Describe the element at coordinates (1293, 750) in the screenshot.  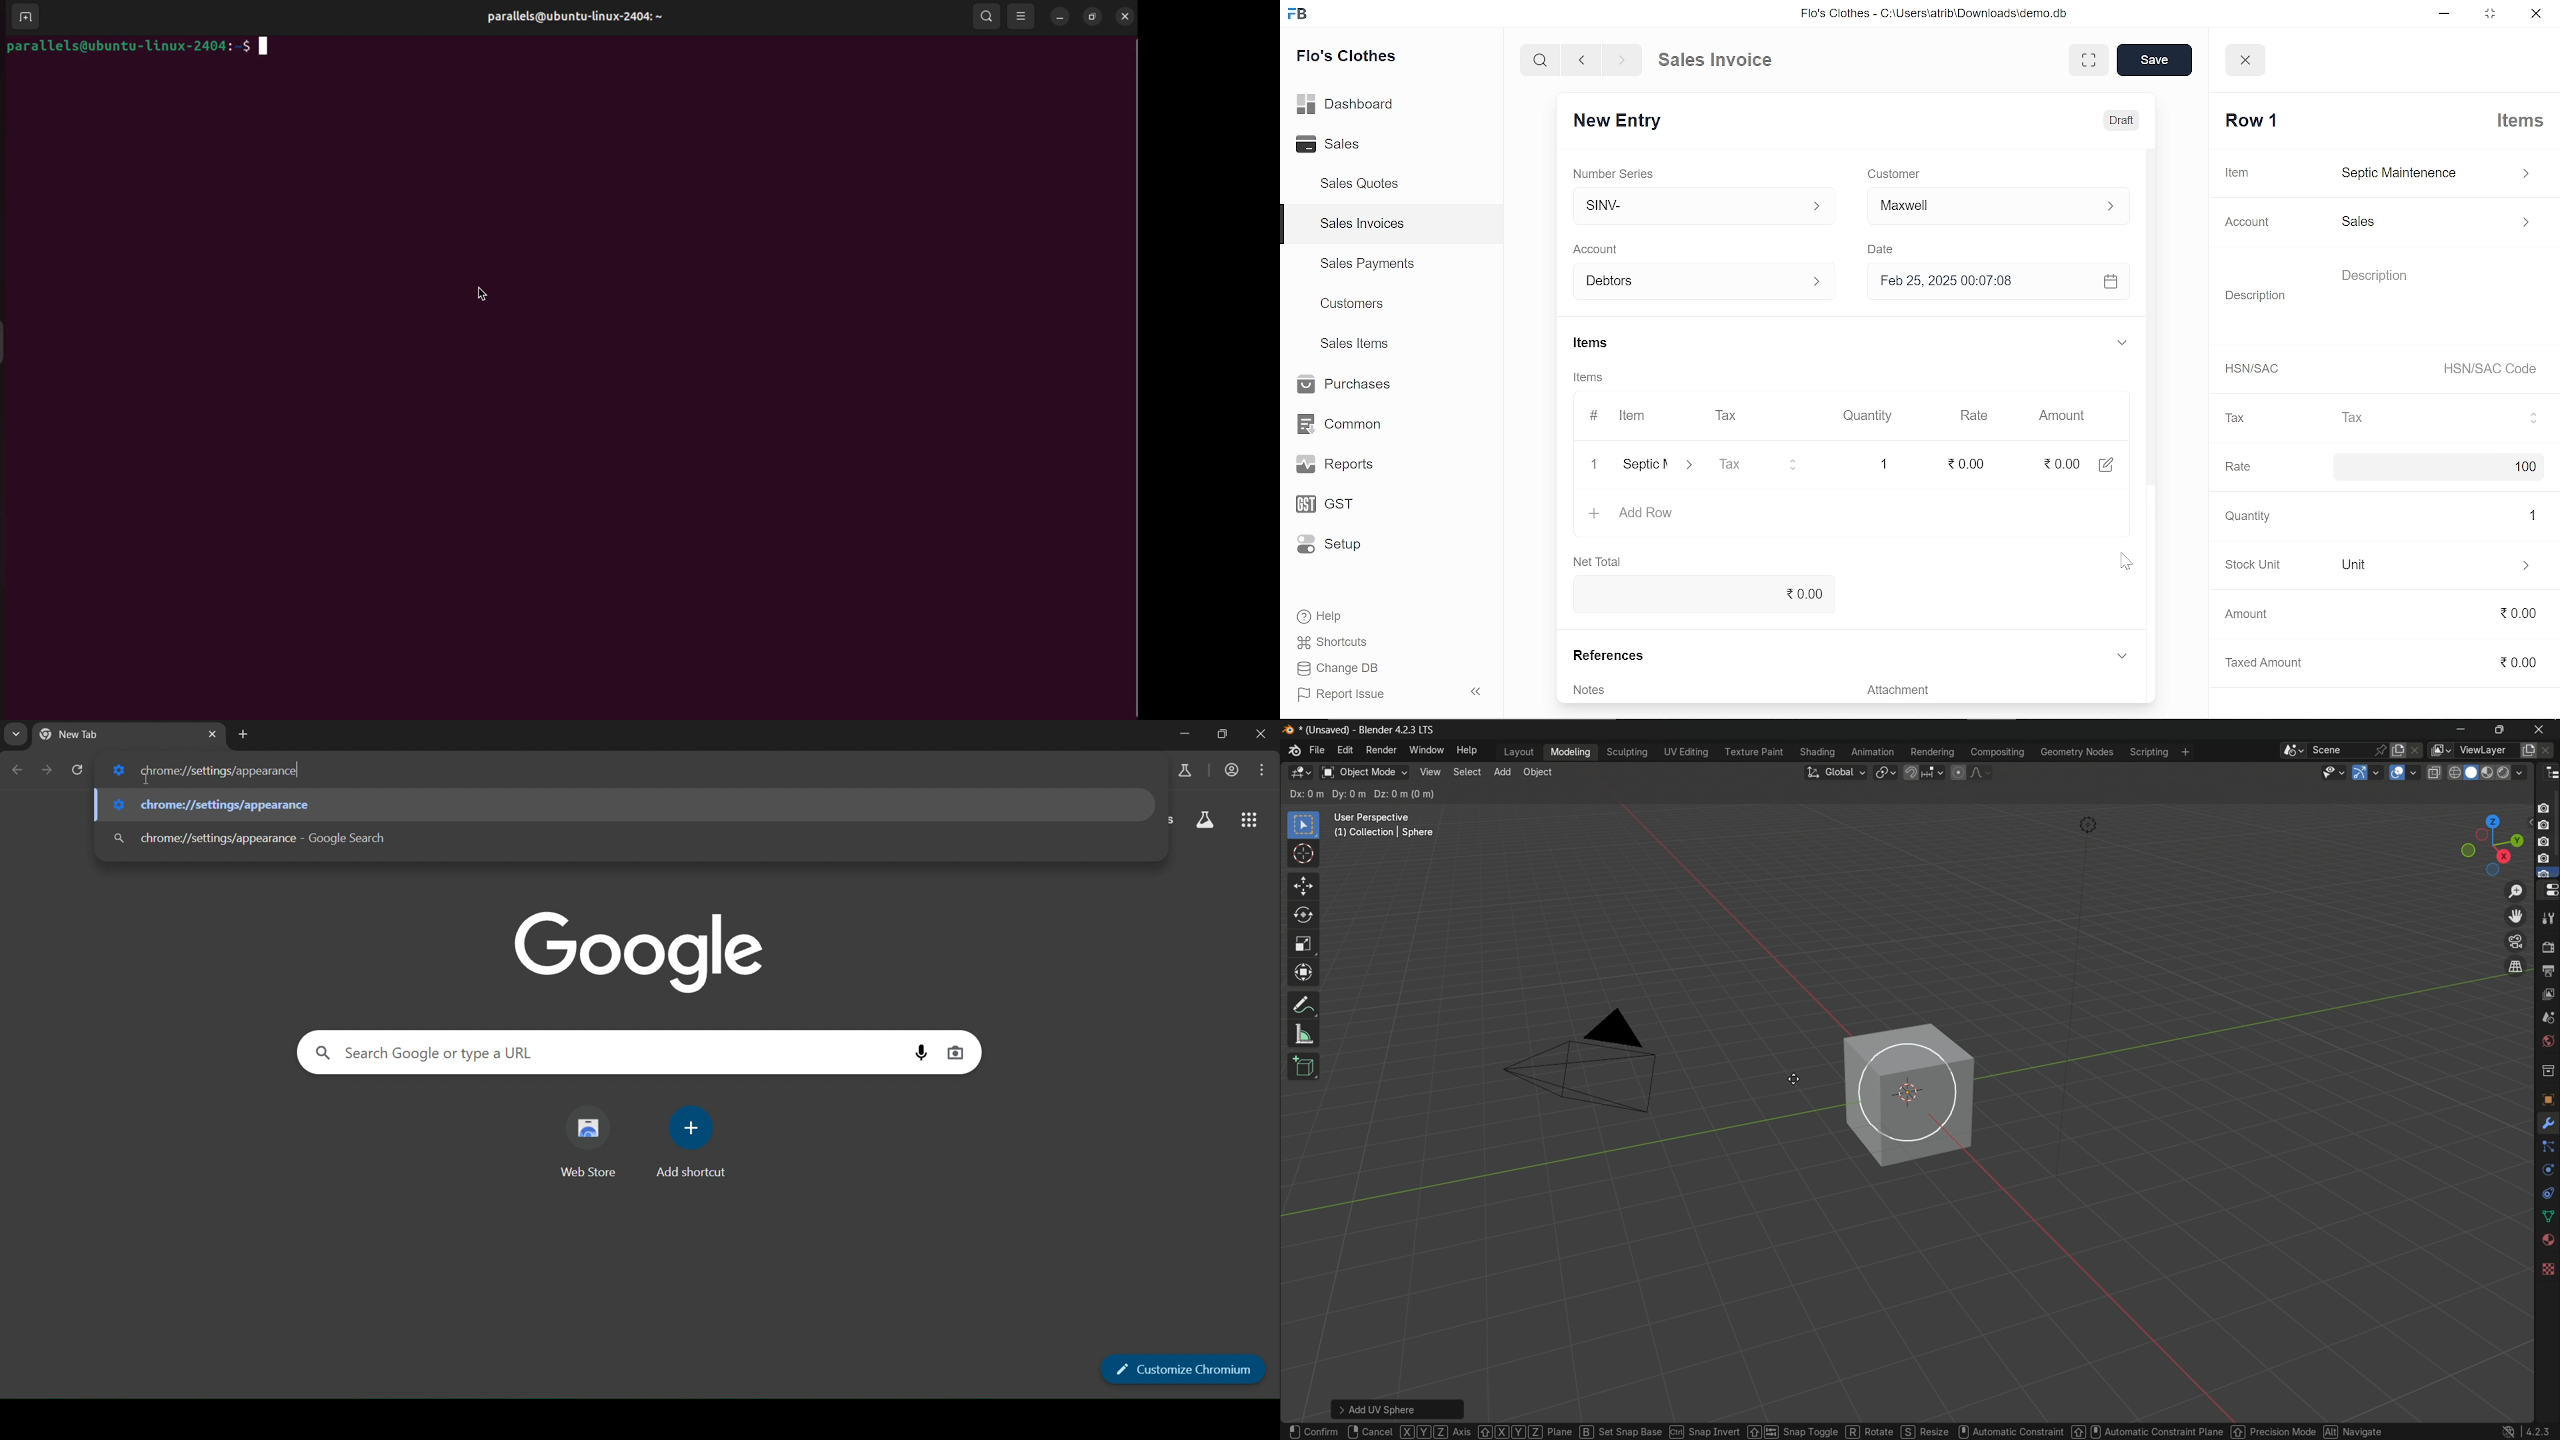
I see `logo` at that location.